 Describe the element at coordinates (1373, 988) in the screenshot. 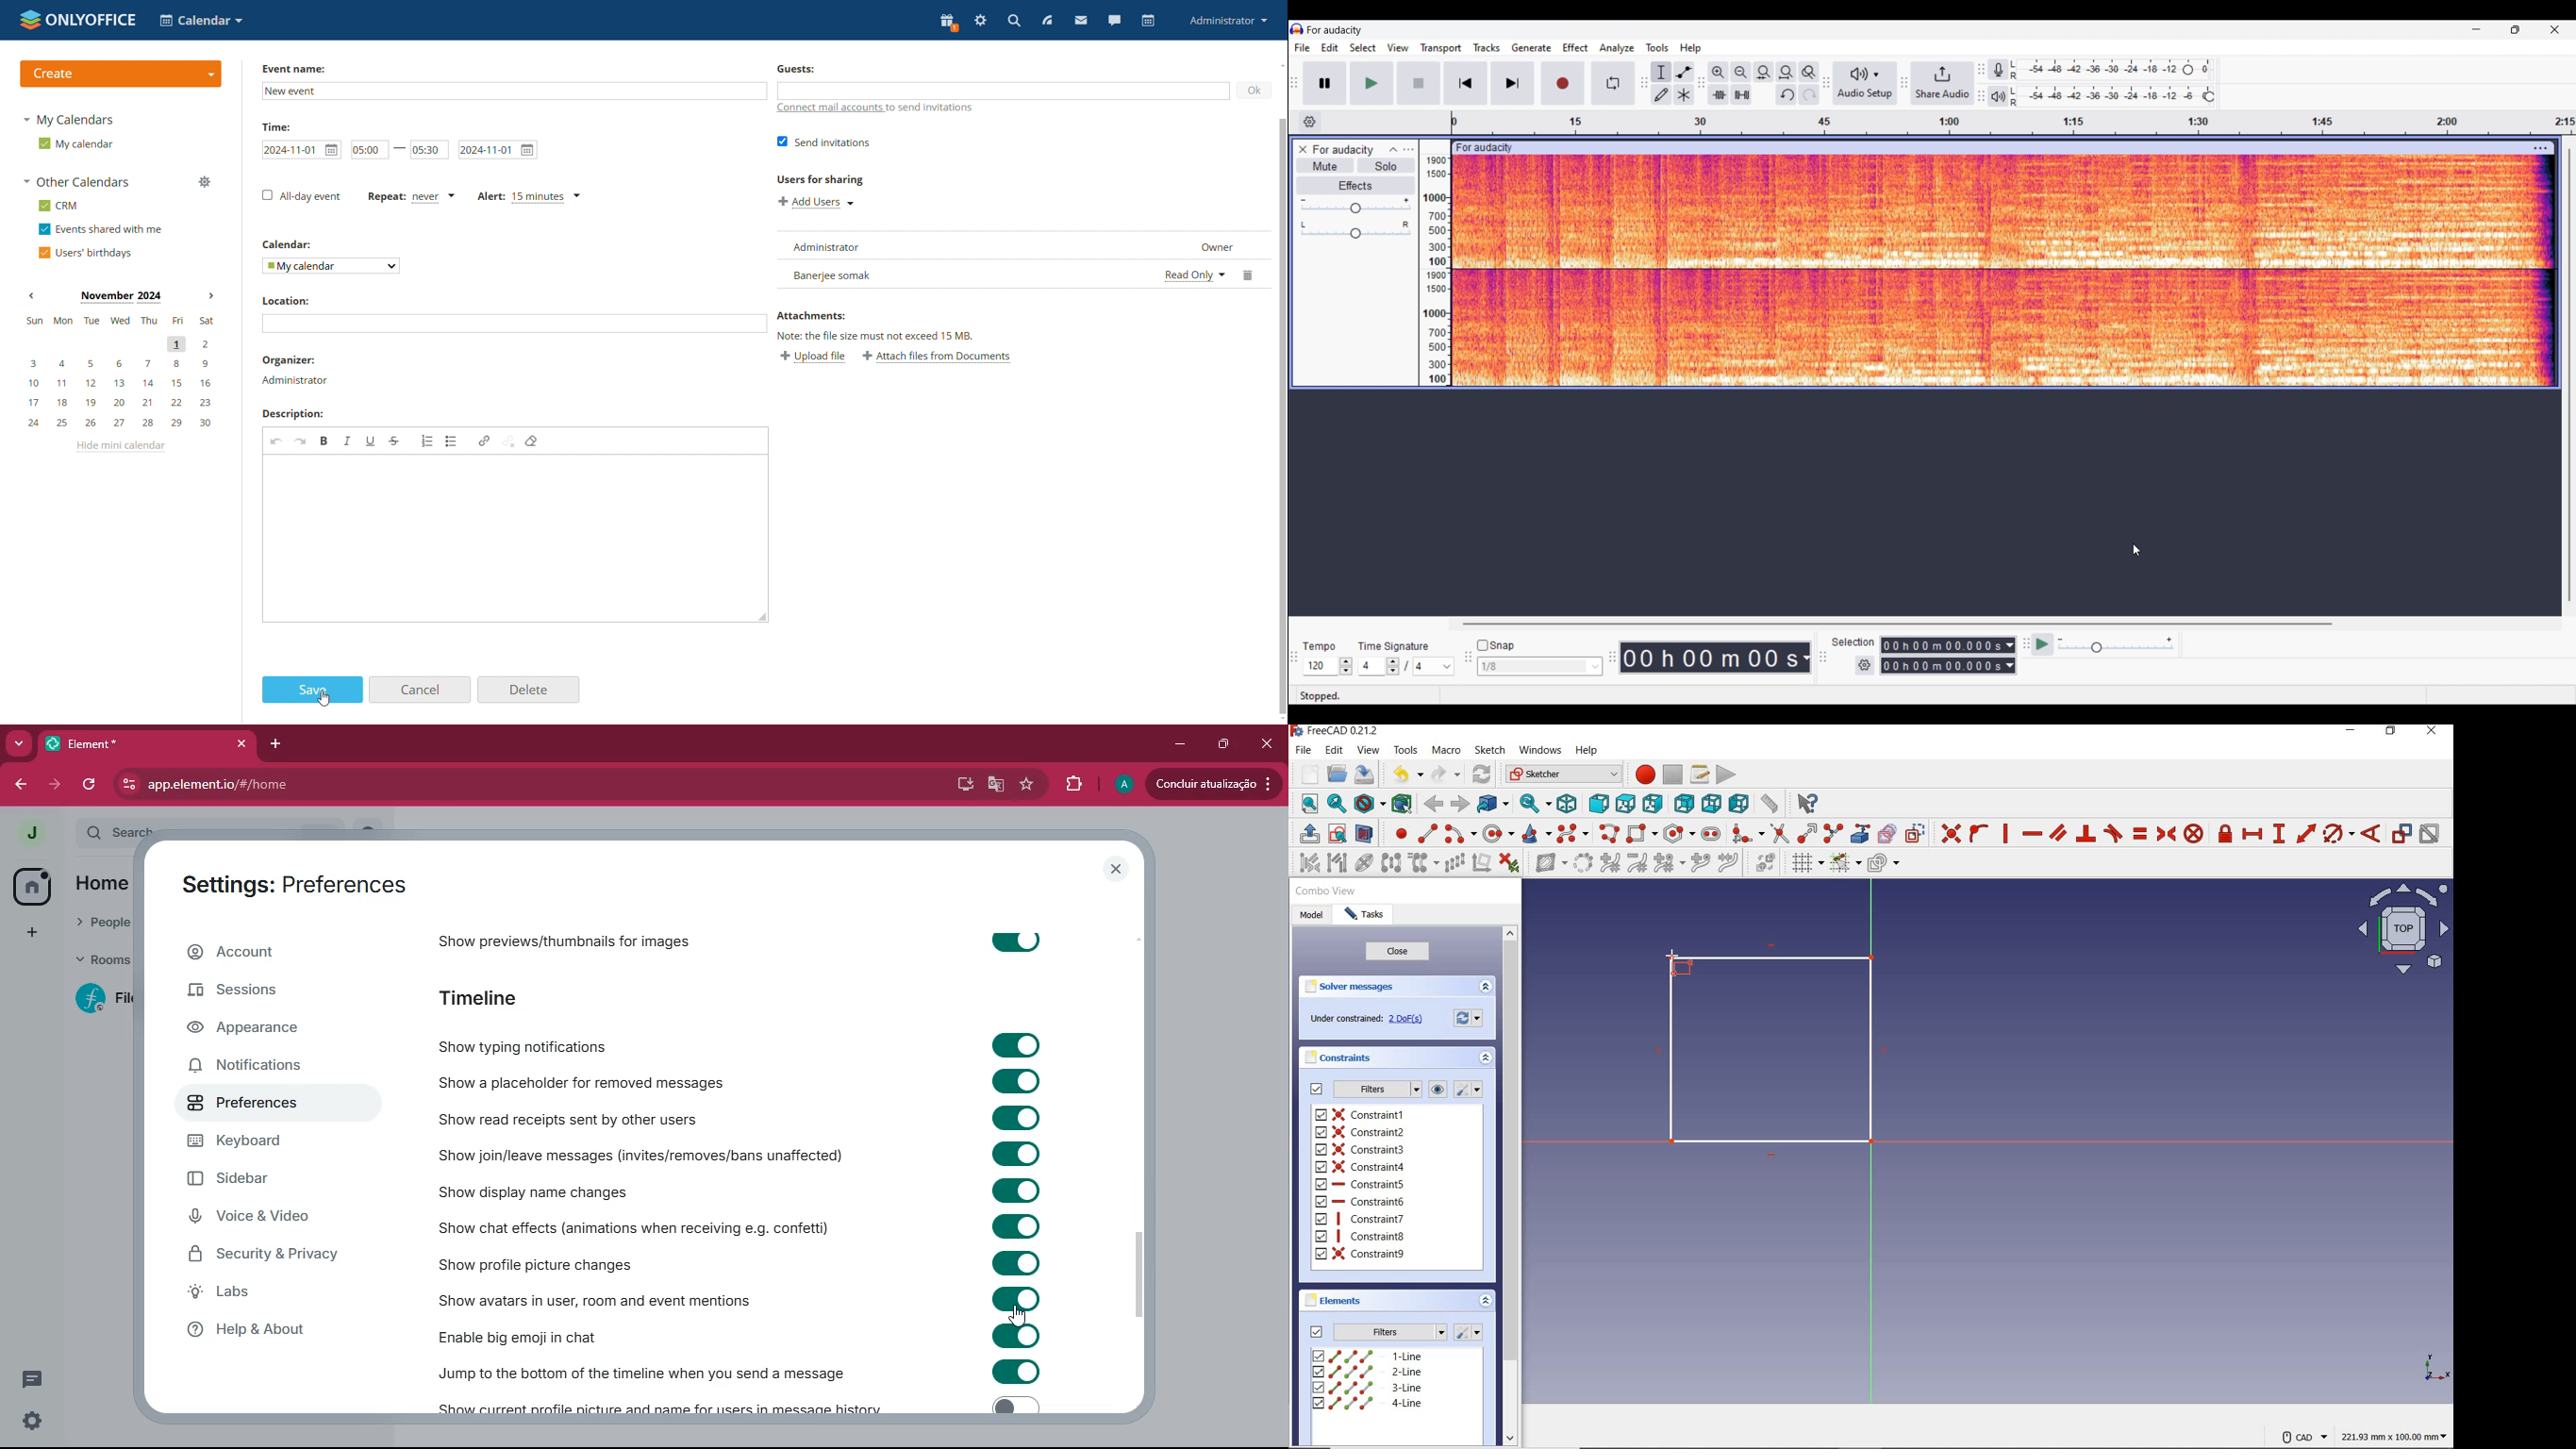

I see `solver messages` at that location.